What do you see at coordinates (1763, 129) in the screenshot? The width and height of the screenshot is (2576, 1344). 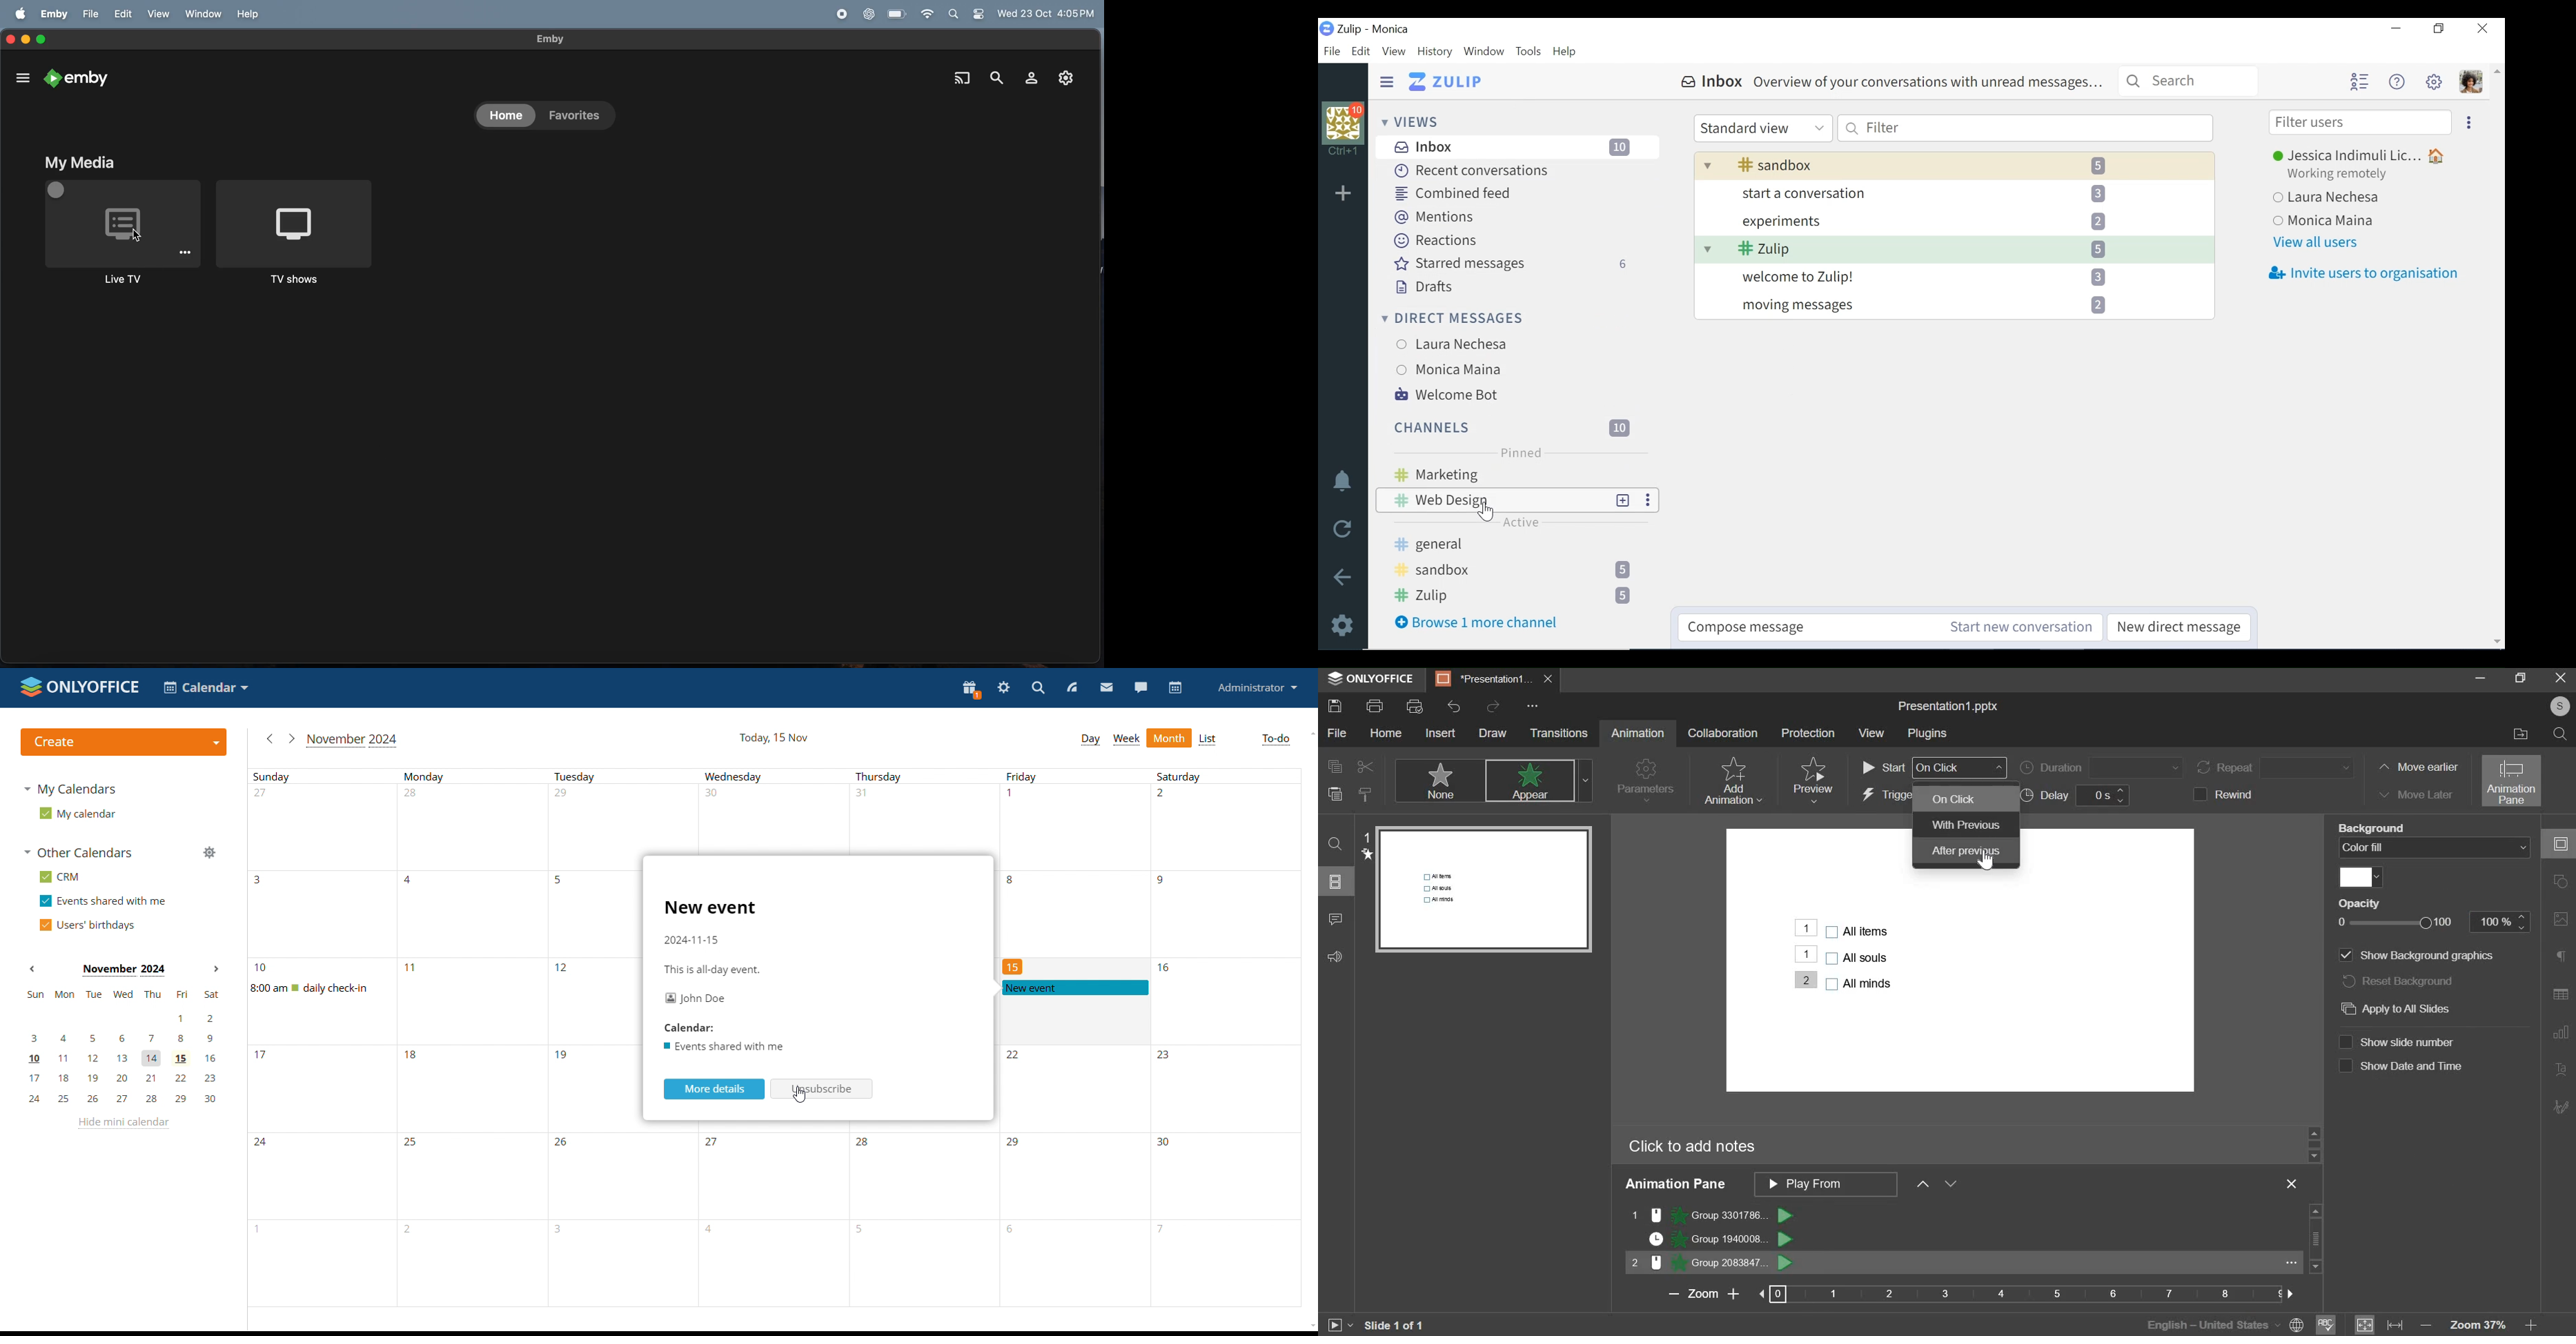 I see `Standard View dropdown` at bounding box center [1763, 129].